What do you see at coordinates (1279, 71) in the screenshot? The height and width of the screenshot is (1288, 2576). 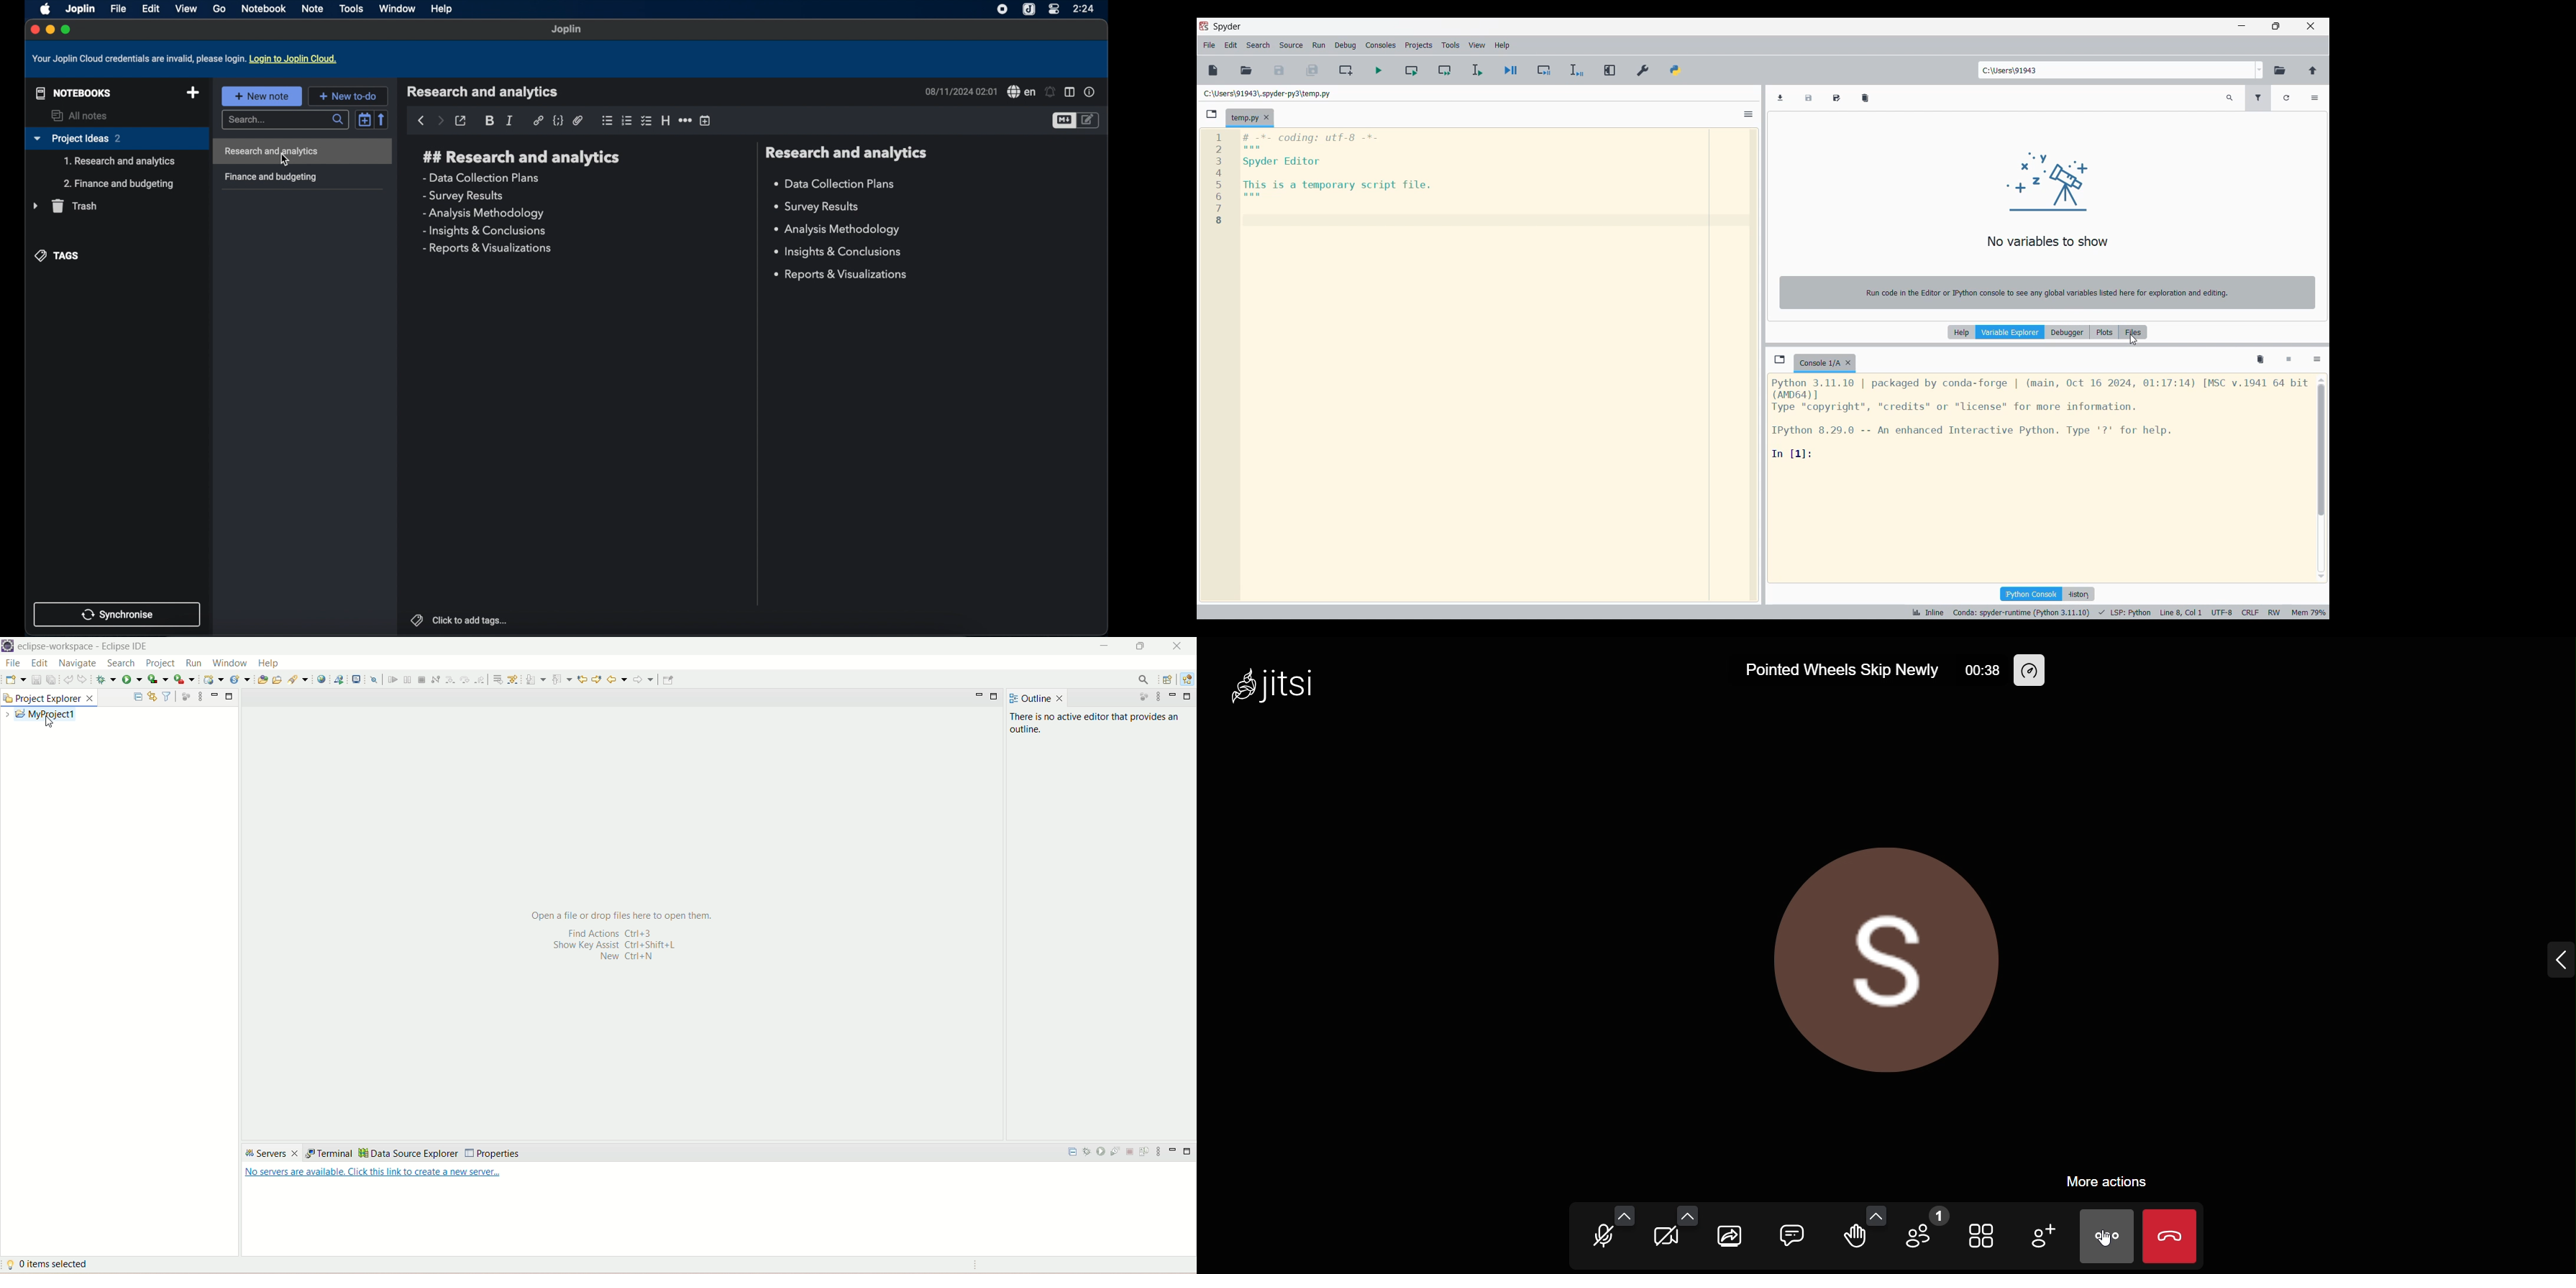 I see `Save file` at bounding box center [1279, 71].